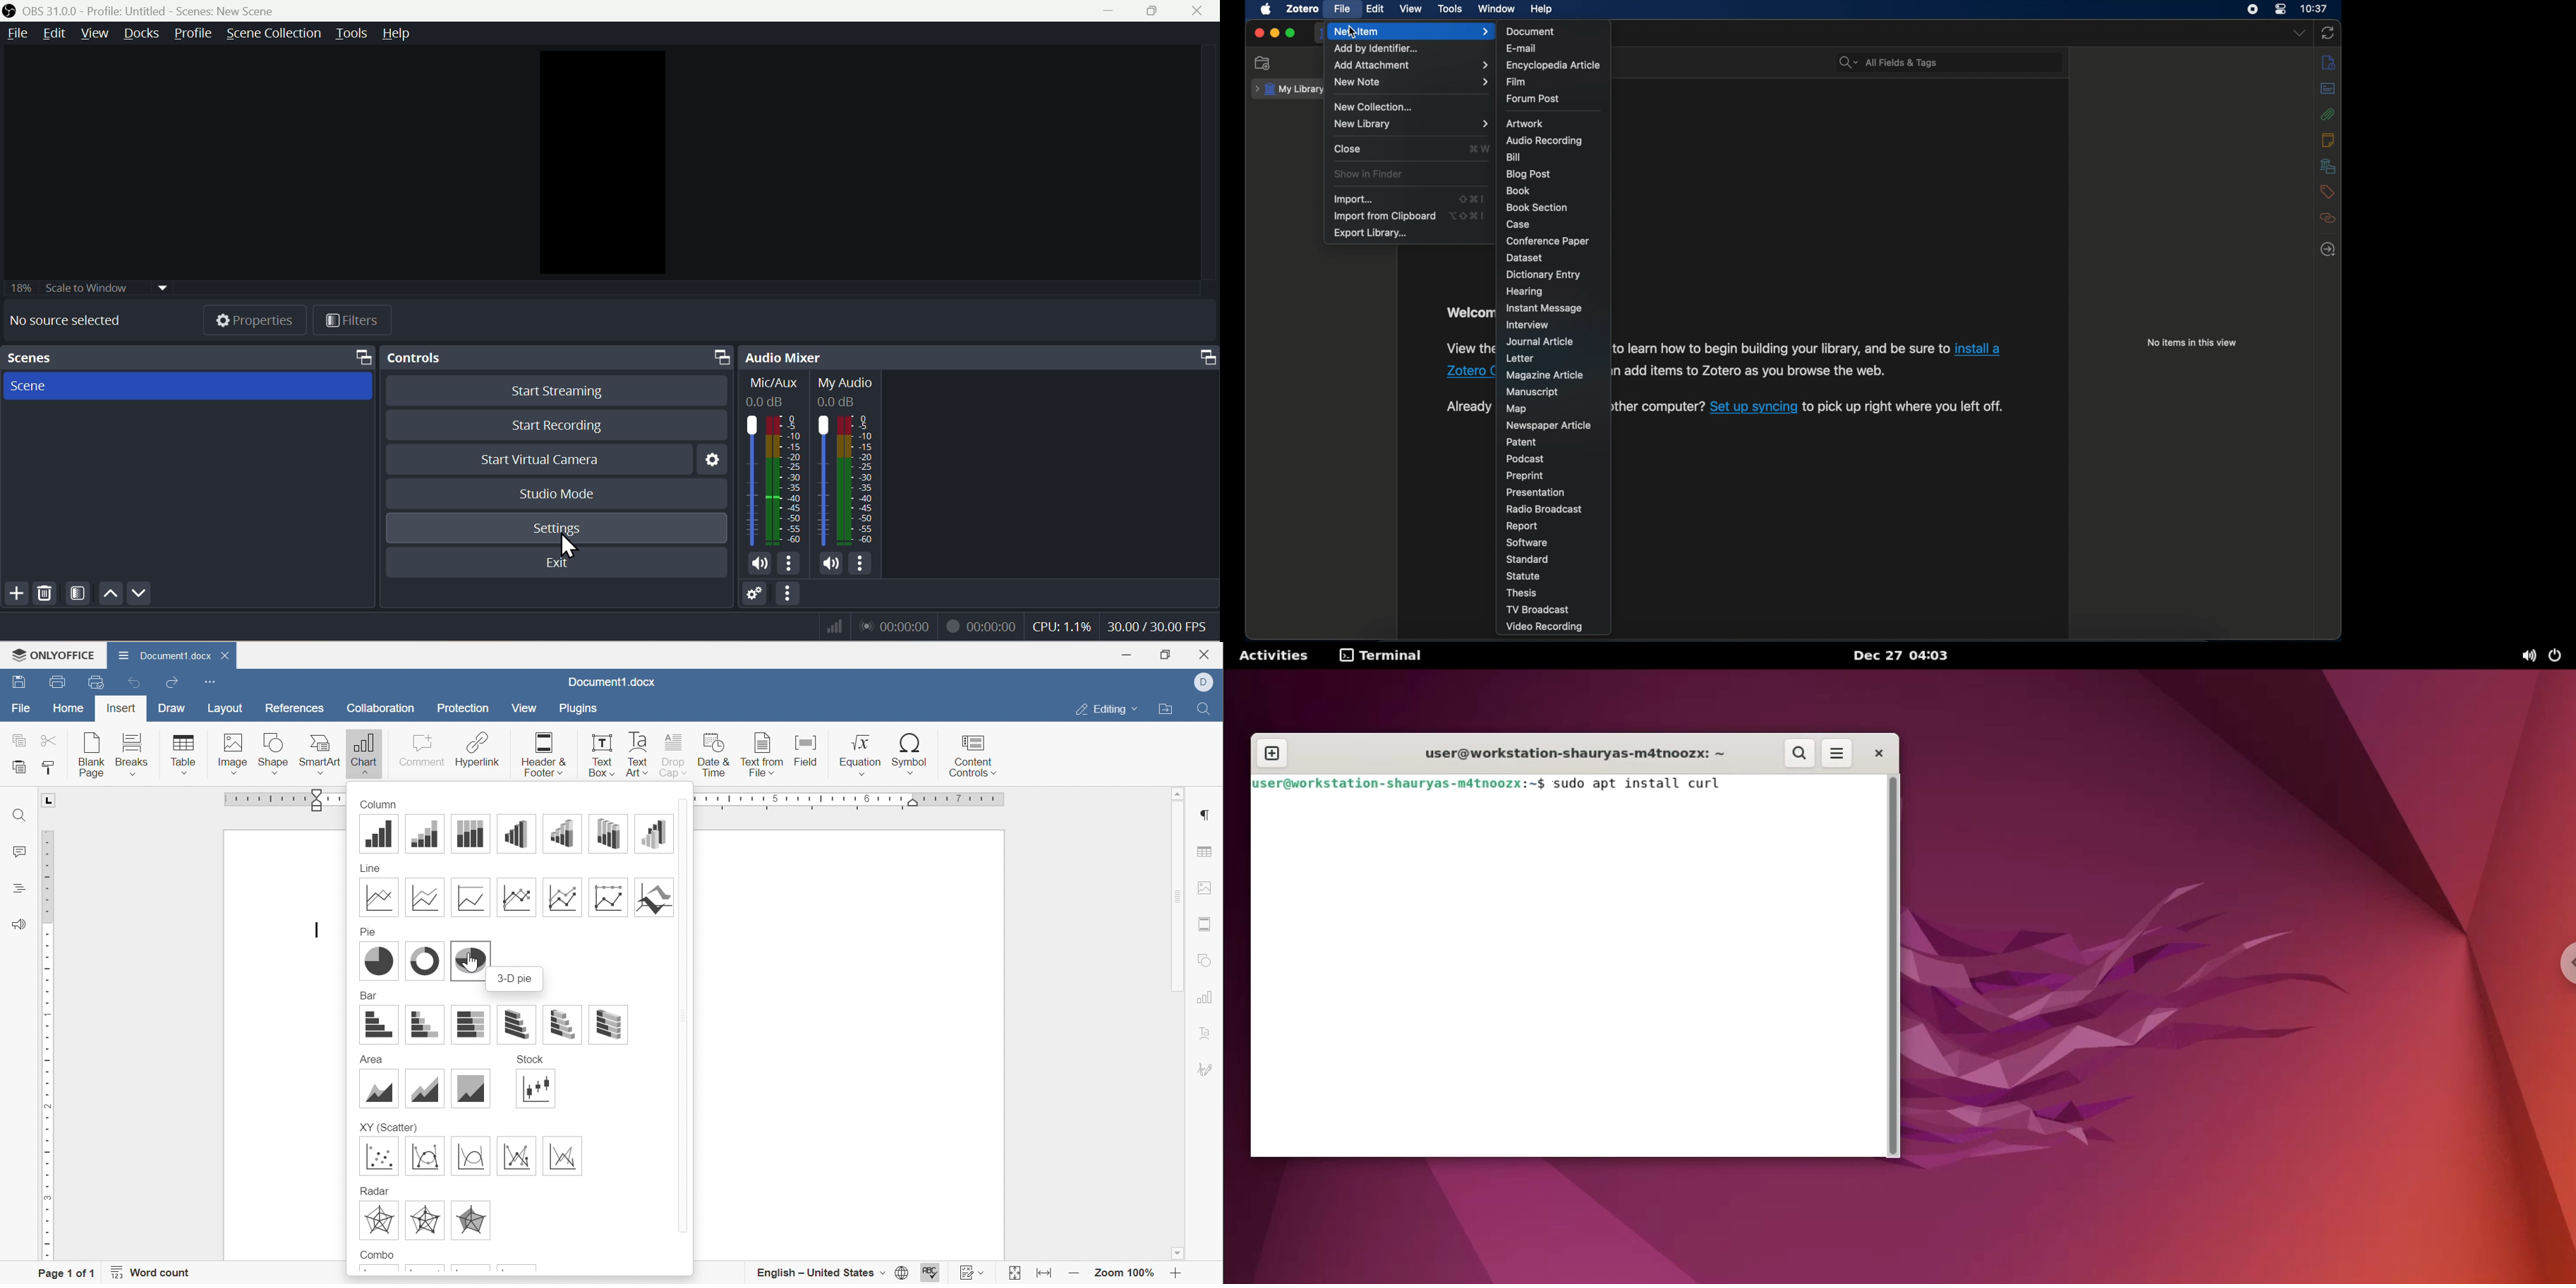  I want to click on Fit To Page, so click(1012, 1272).